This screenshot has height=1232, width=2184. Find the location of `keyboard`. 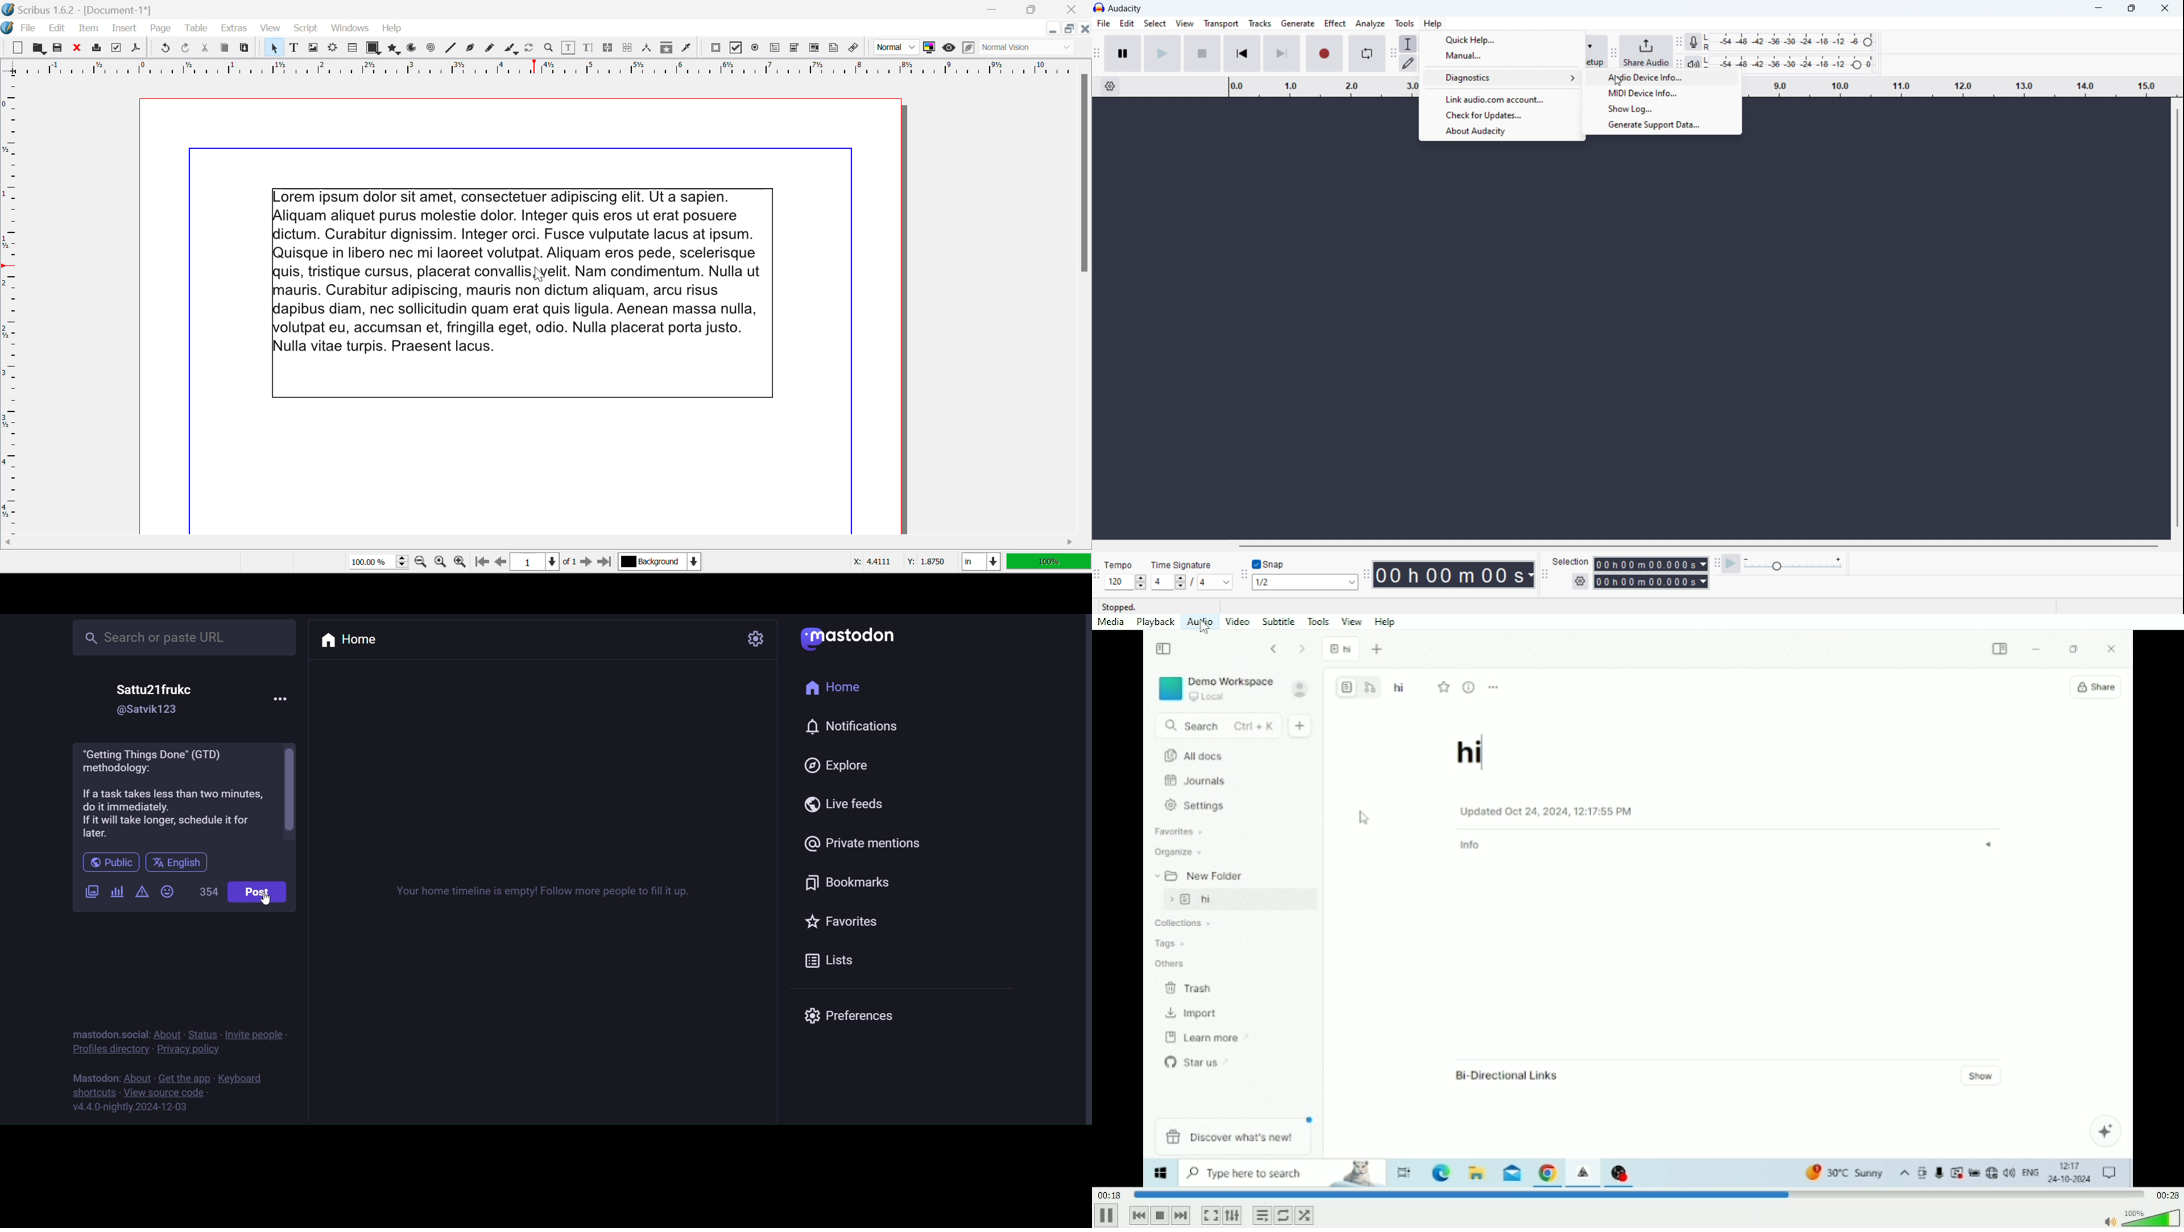

keyboard is located at coordinates (243, 1079).